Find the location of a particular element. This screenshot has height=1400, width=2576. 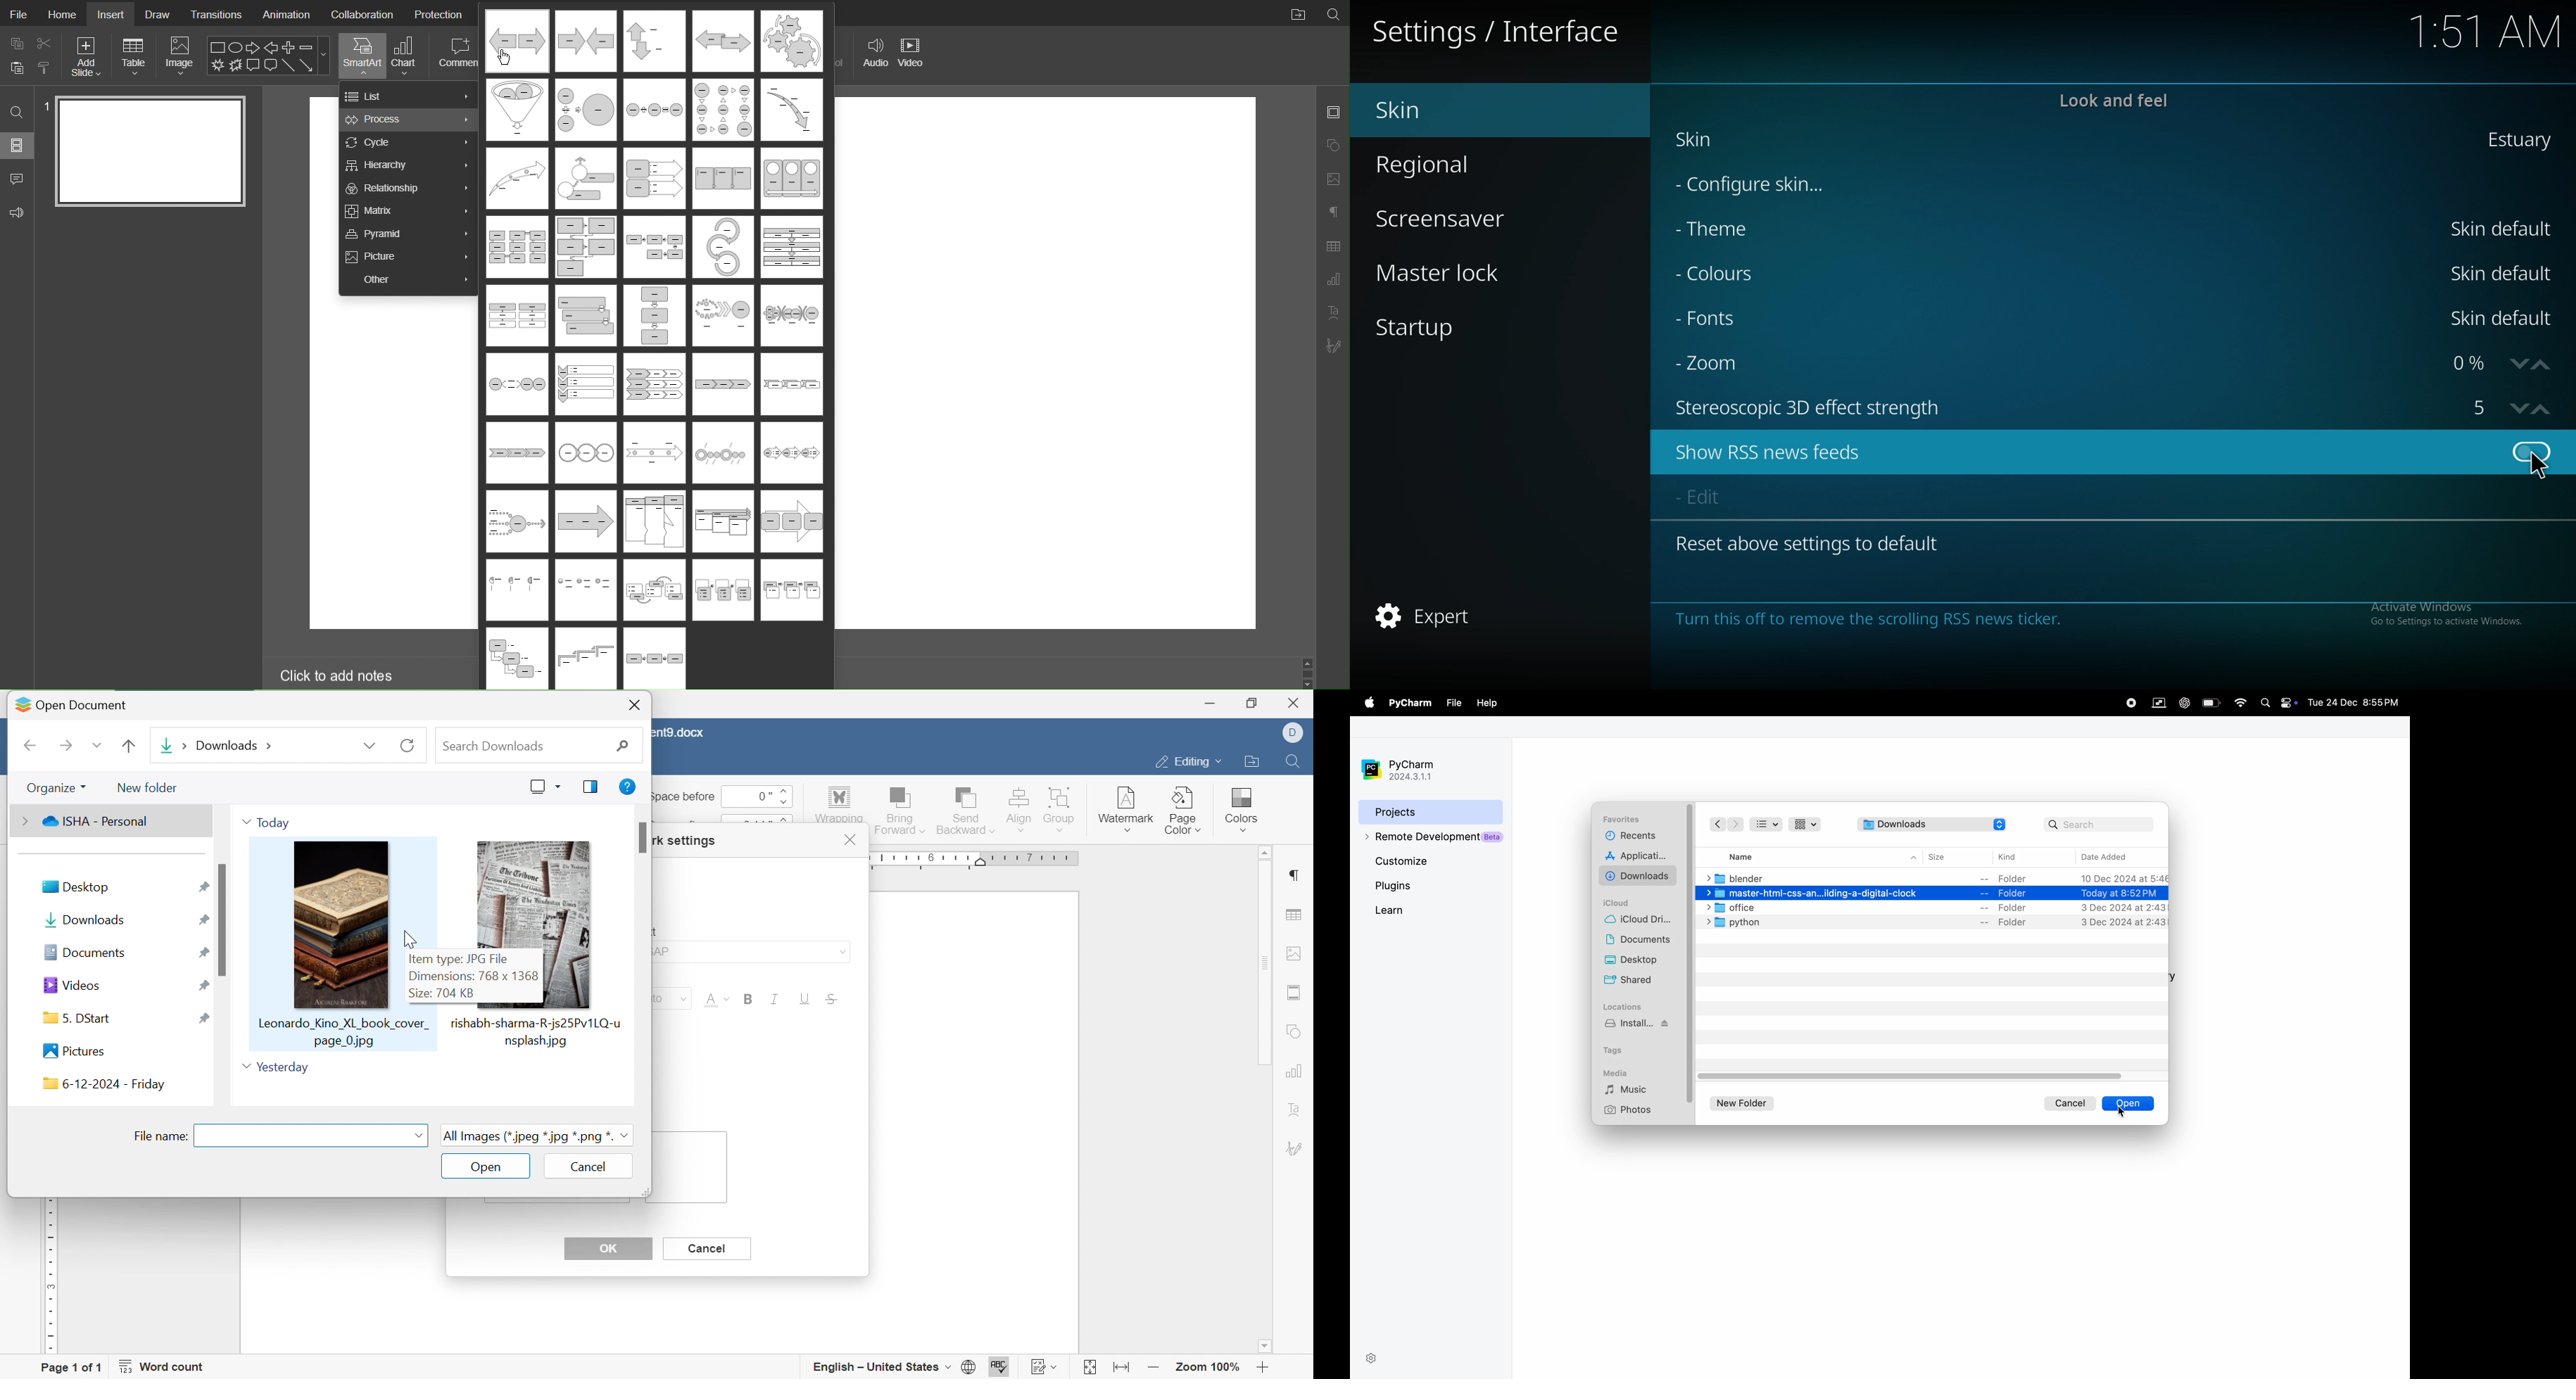

image extension is located at coordinates (539, 1134).